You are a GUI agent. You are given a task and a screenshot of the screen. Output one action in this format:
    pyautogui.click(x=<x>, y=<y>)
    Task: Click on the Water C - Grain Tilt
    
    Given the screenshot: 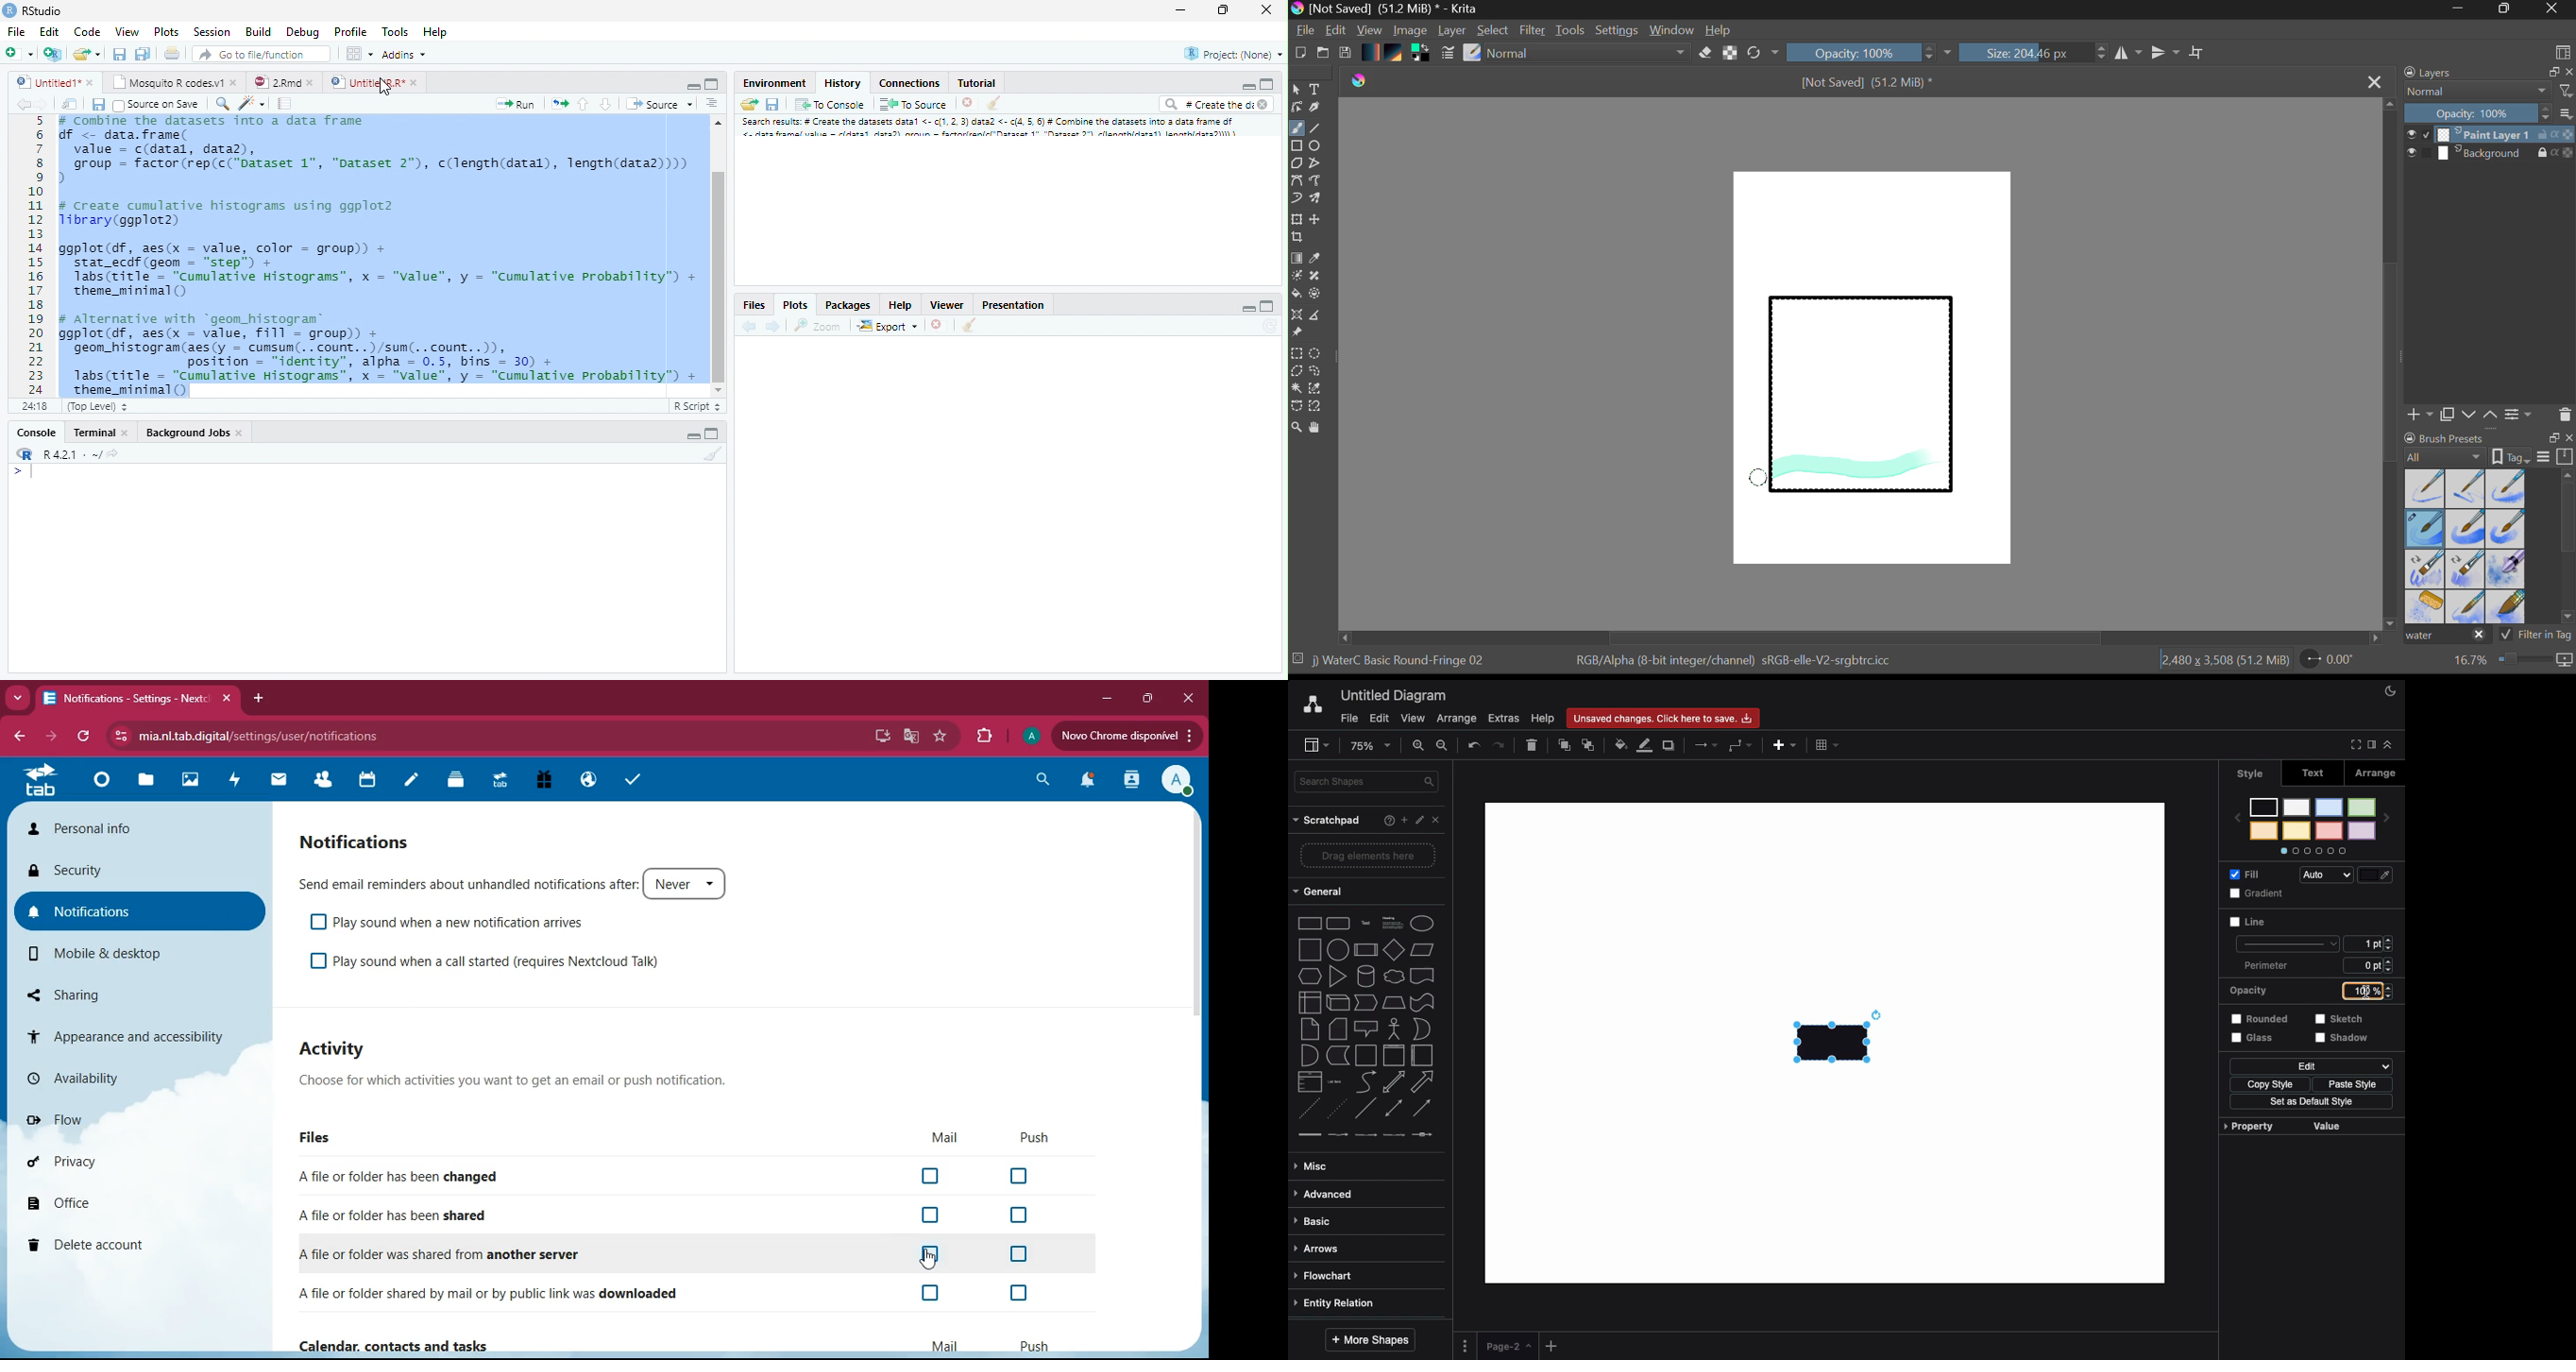 What is the action you would take?
    pyautogui.click(x=2426, y=570)
    